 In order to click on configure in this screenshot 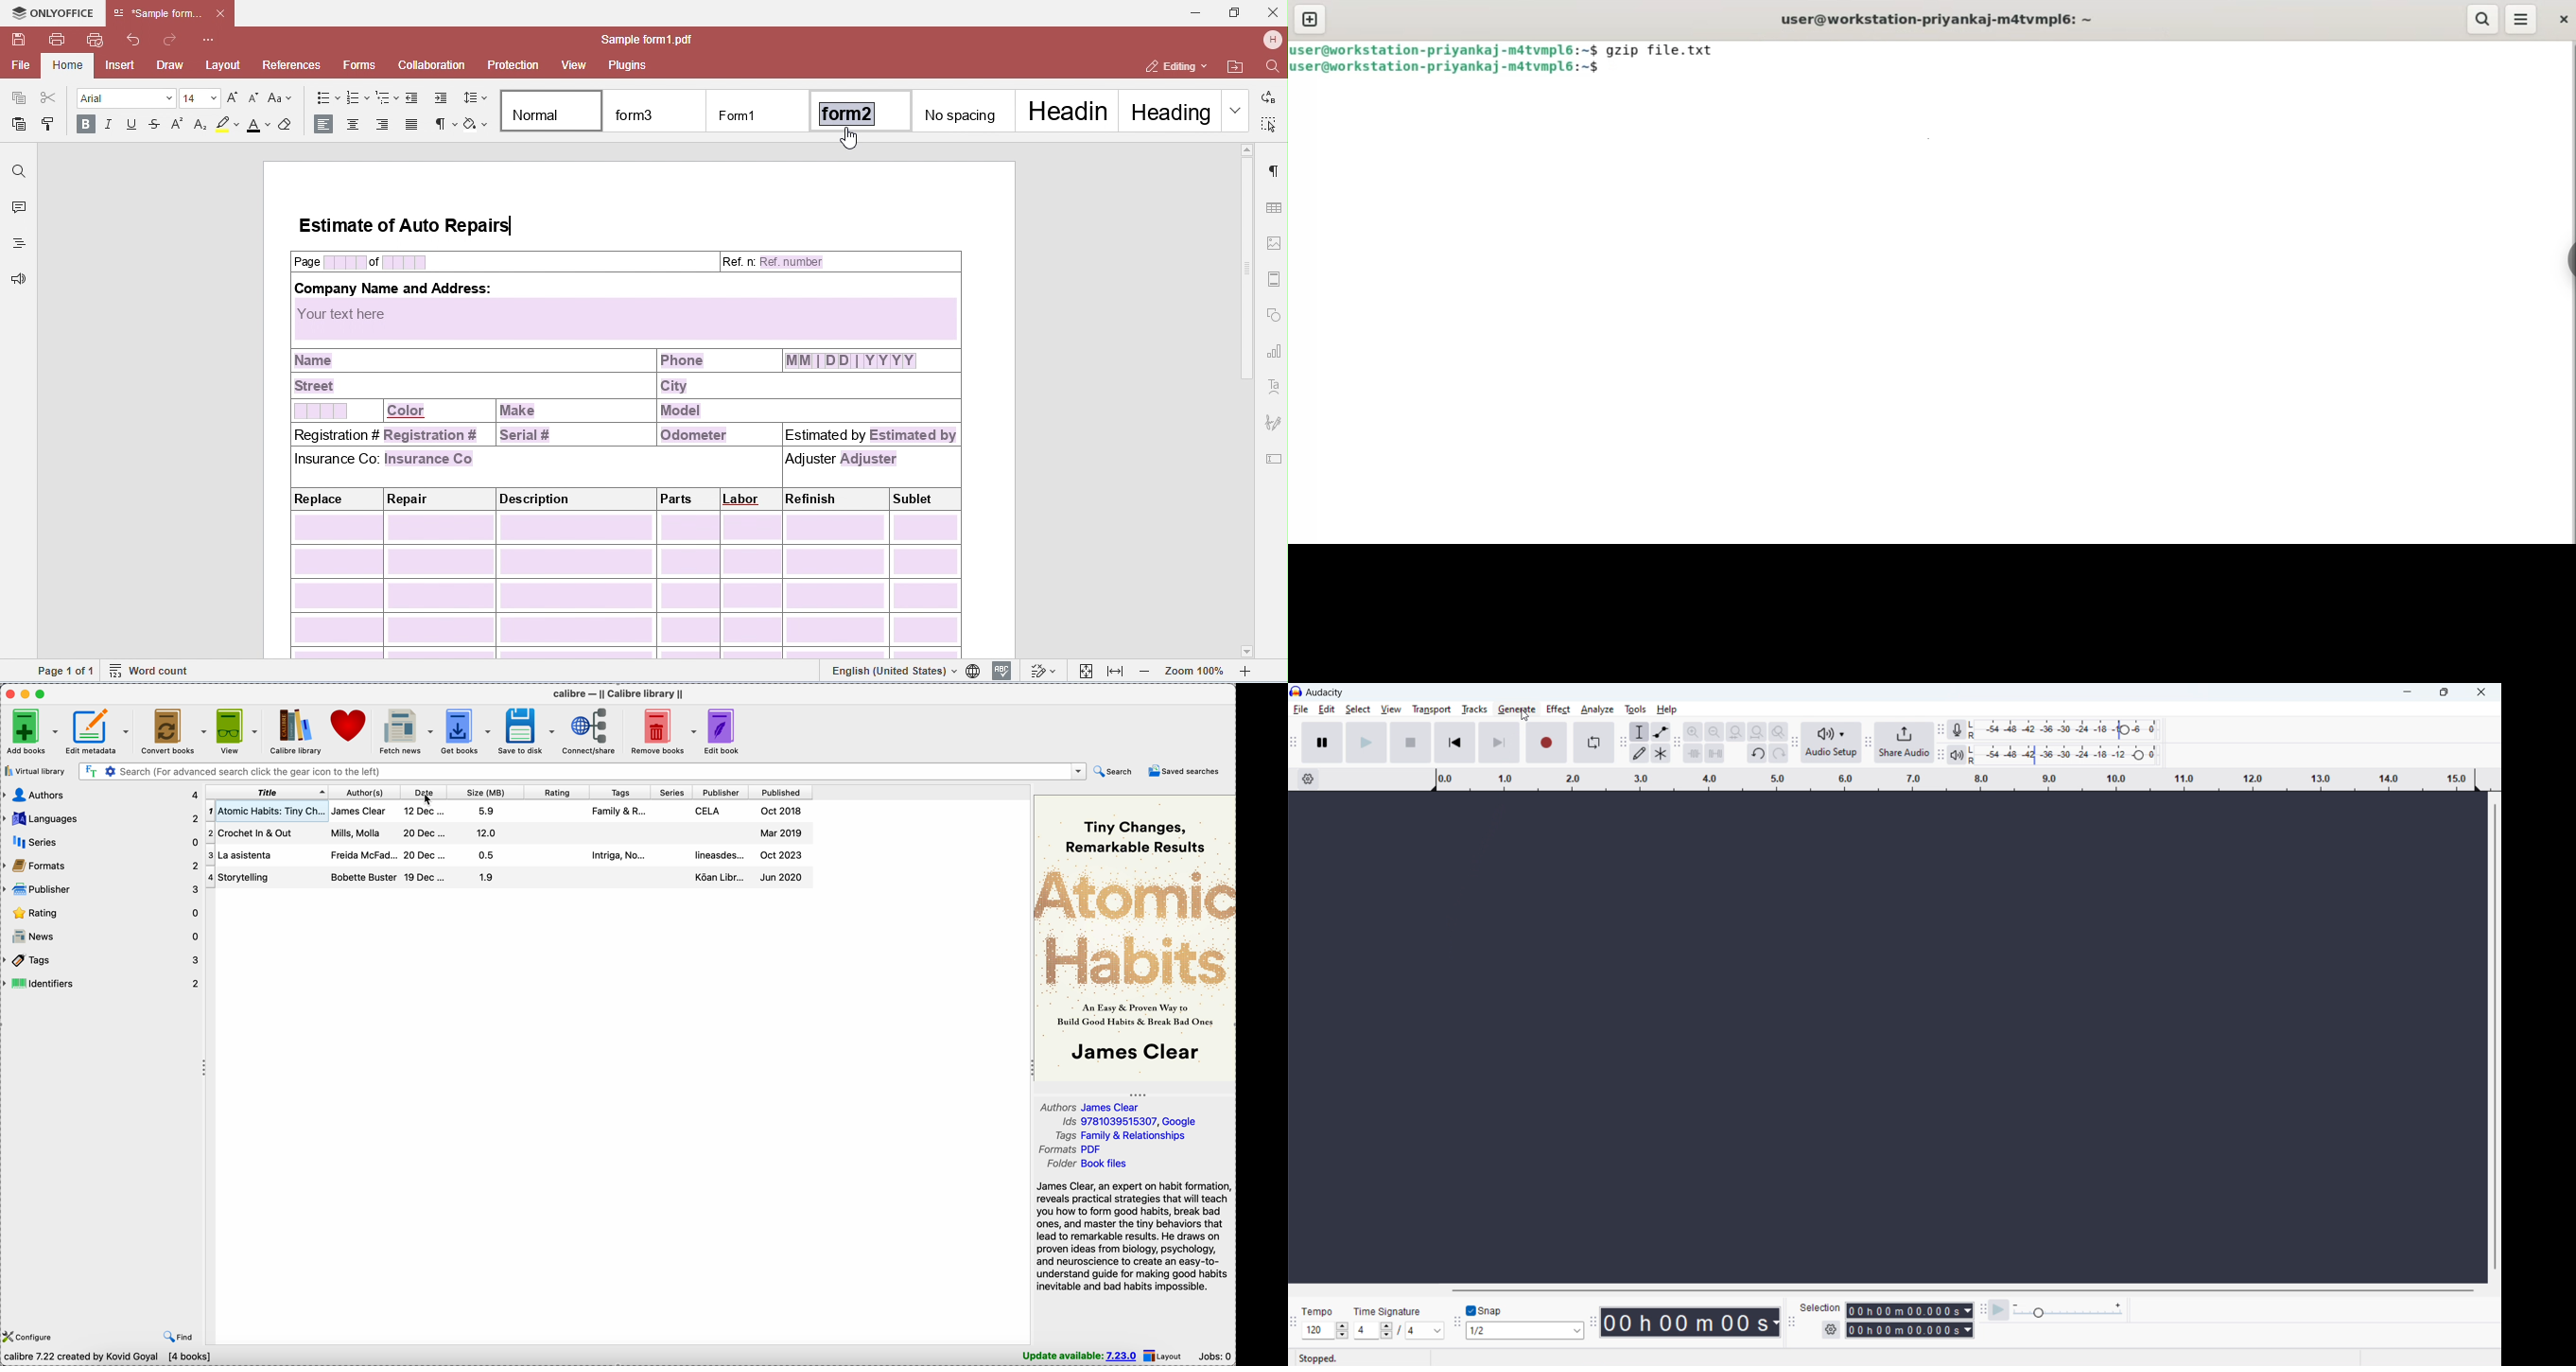, I will do `click(29, 1335)`.